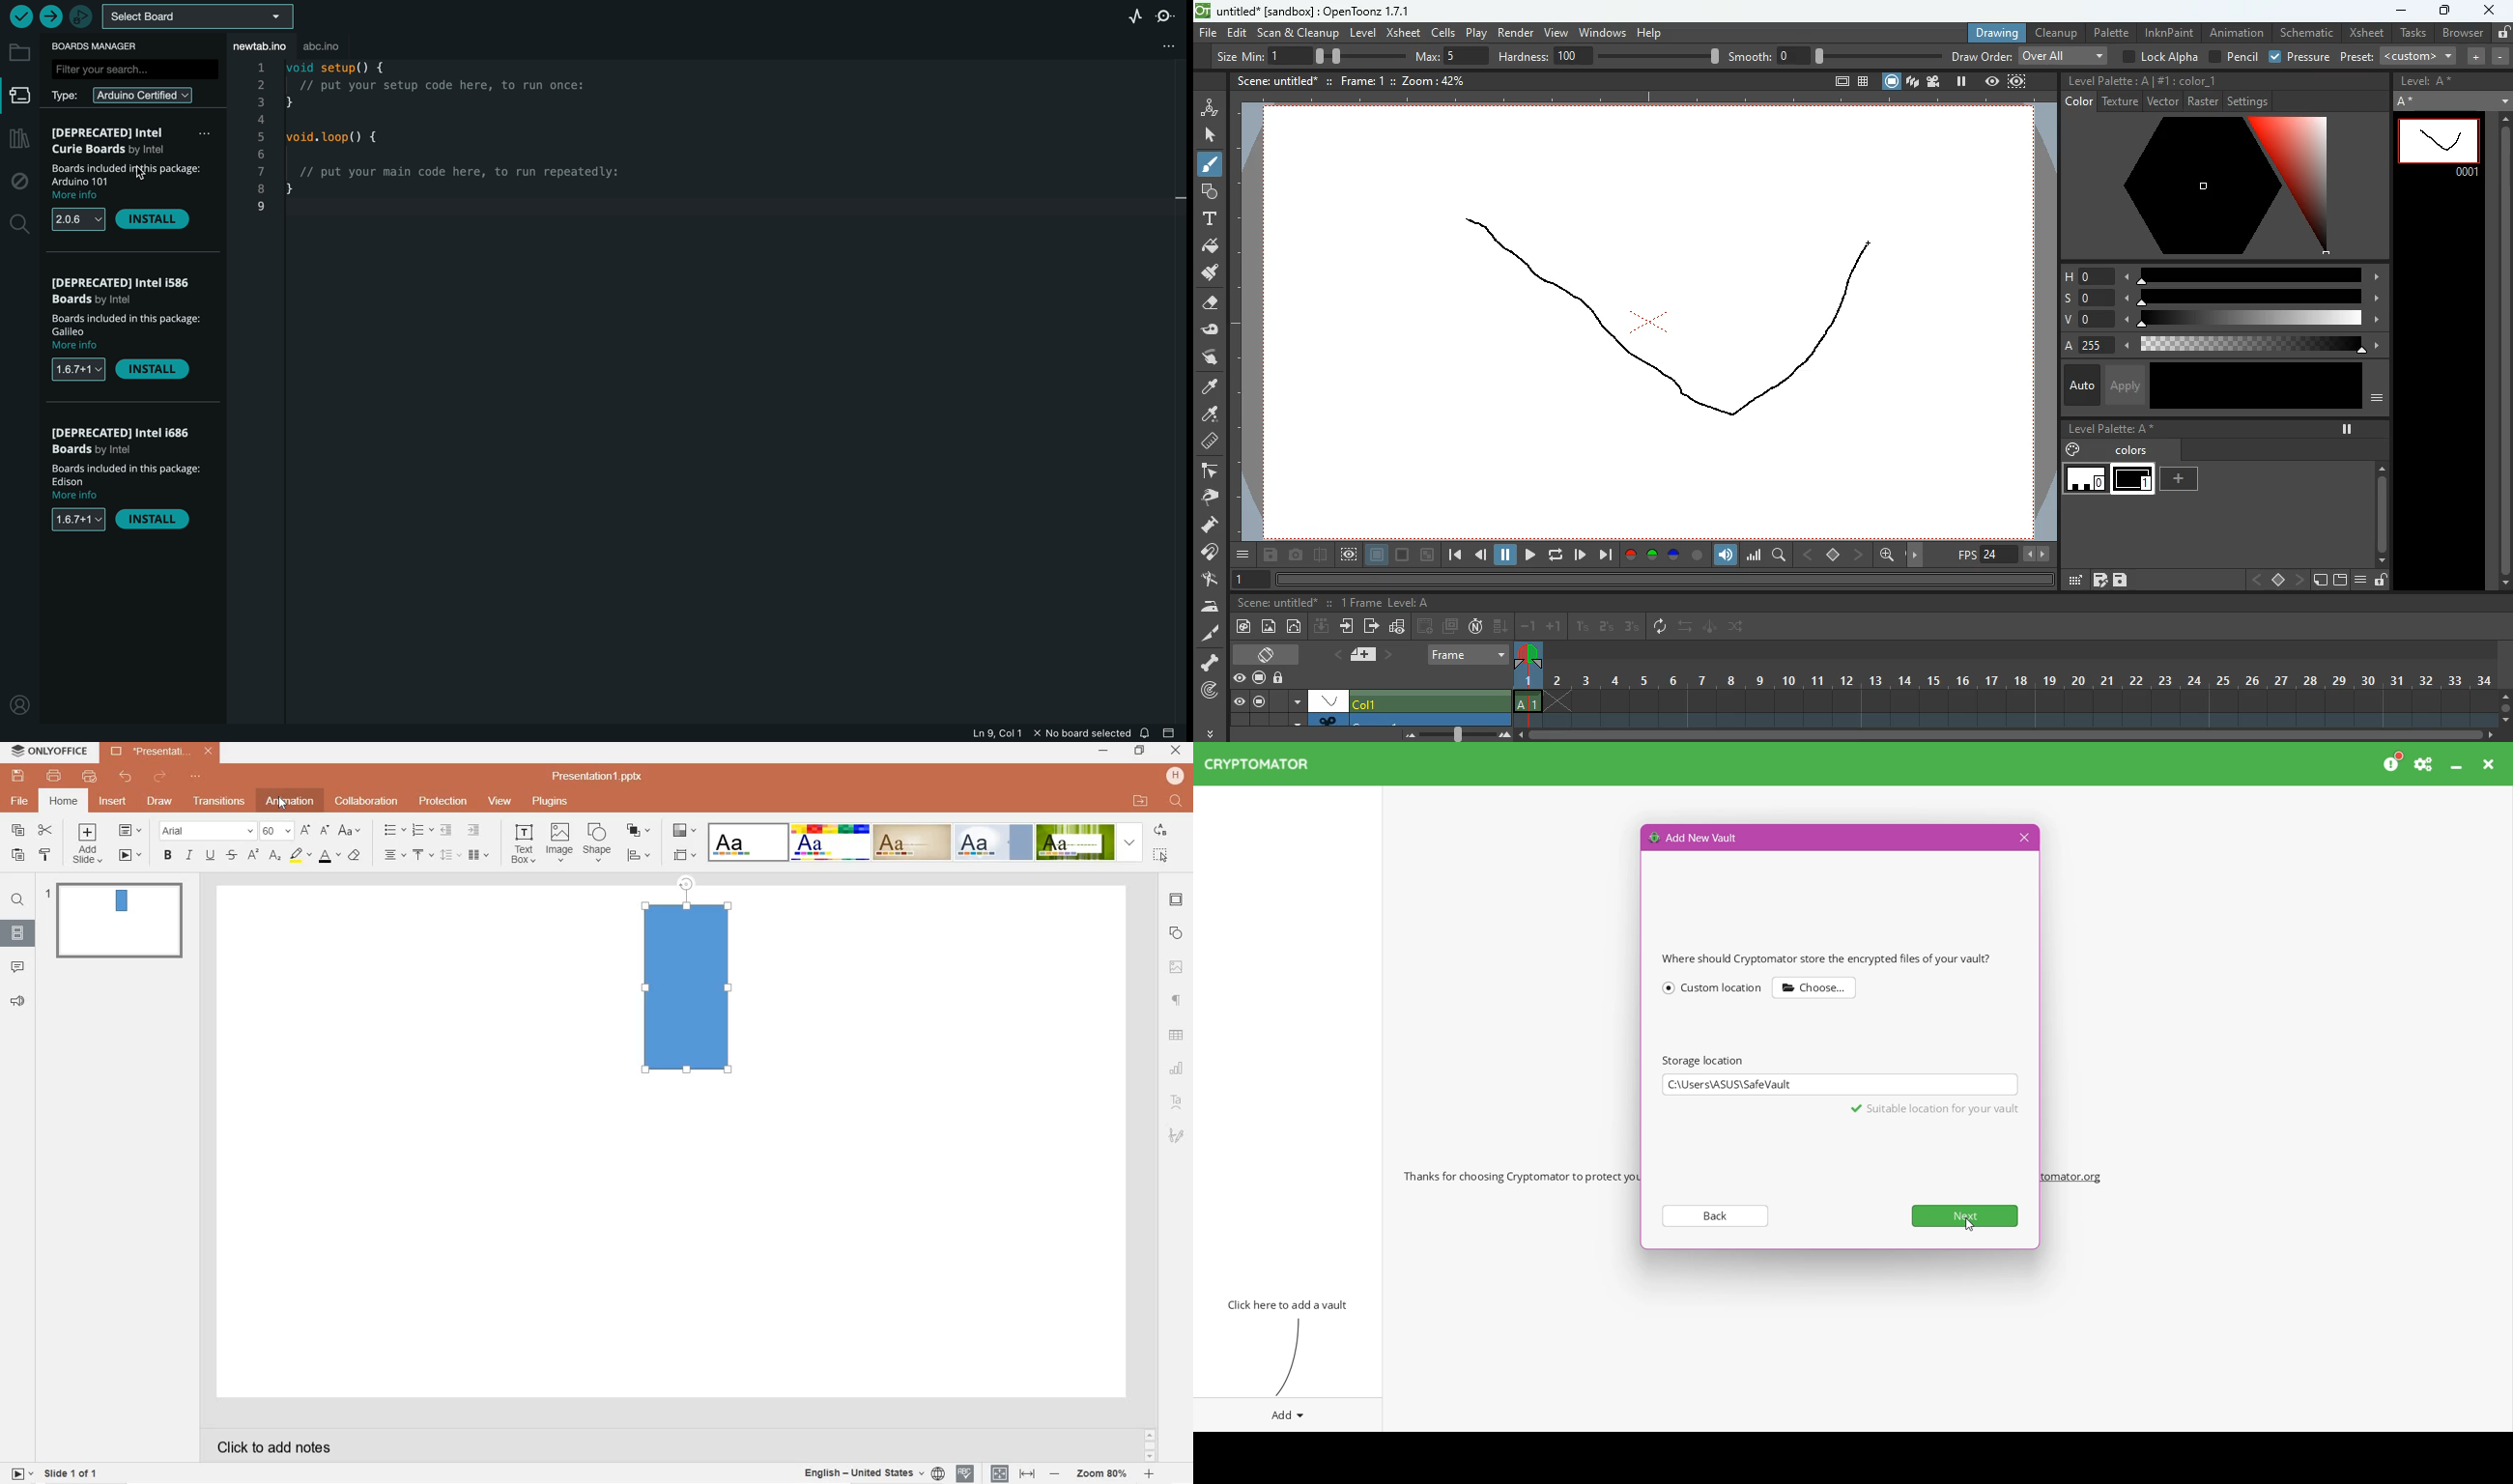  I want to click on decrease indent, so click(445, 831).